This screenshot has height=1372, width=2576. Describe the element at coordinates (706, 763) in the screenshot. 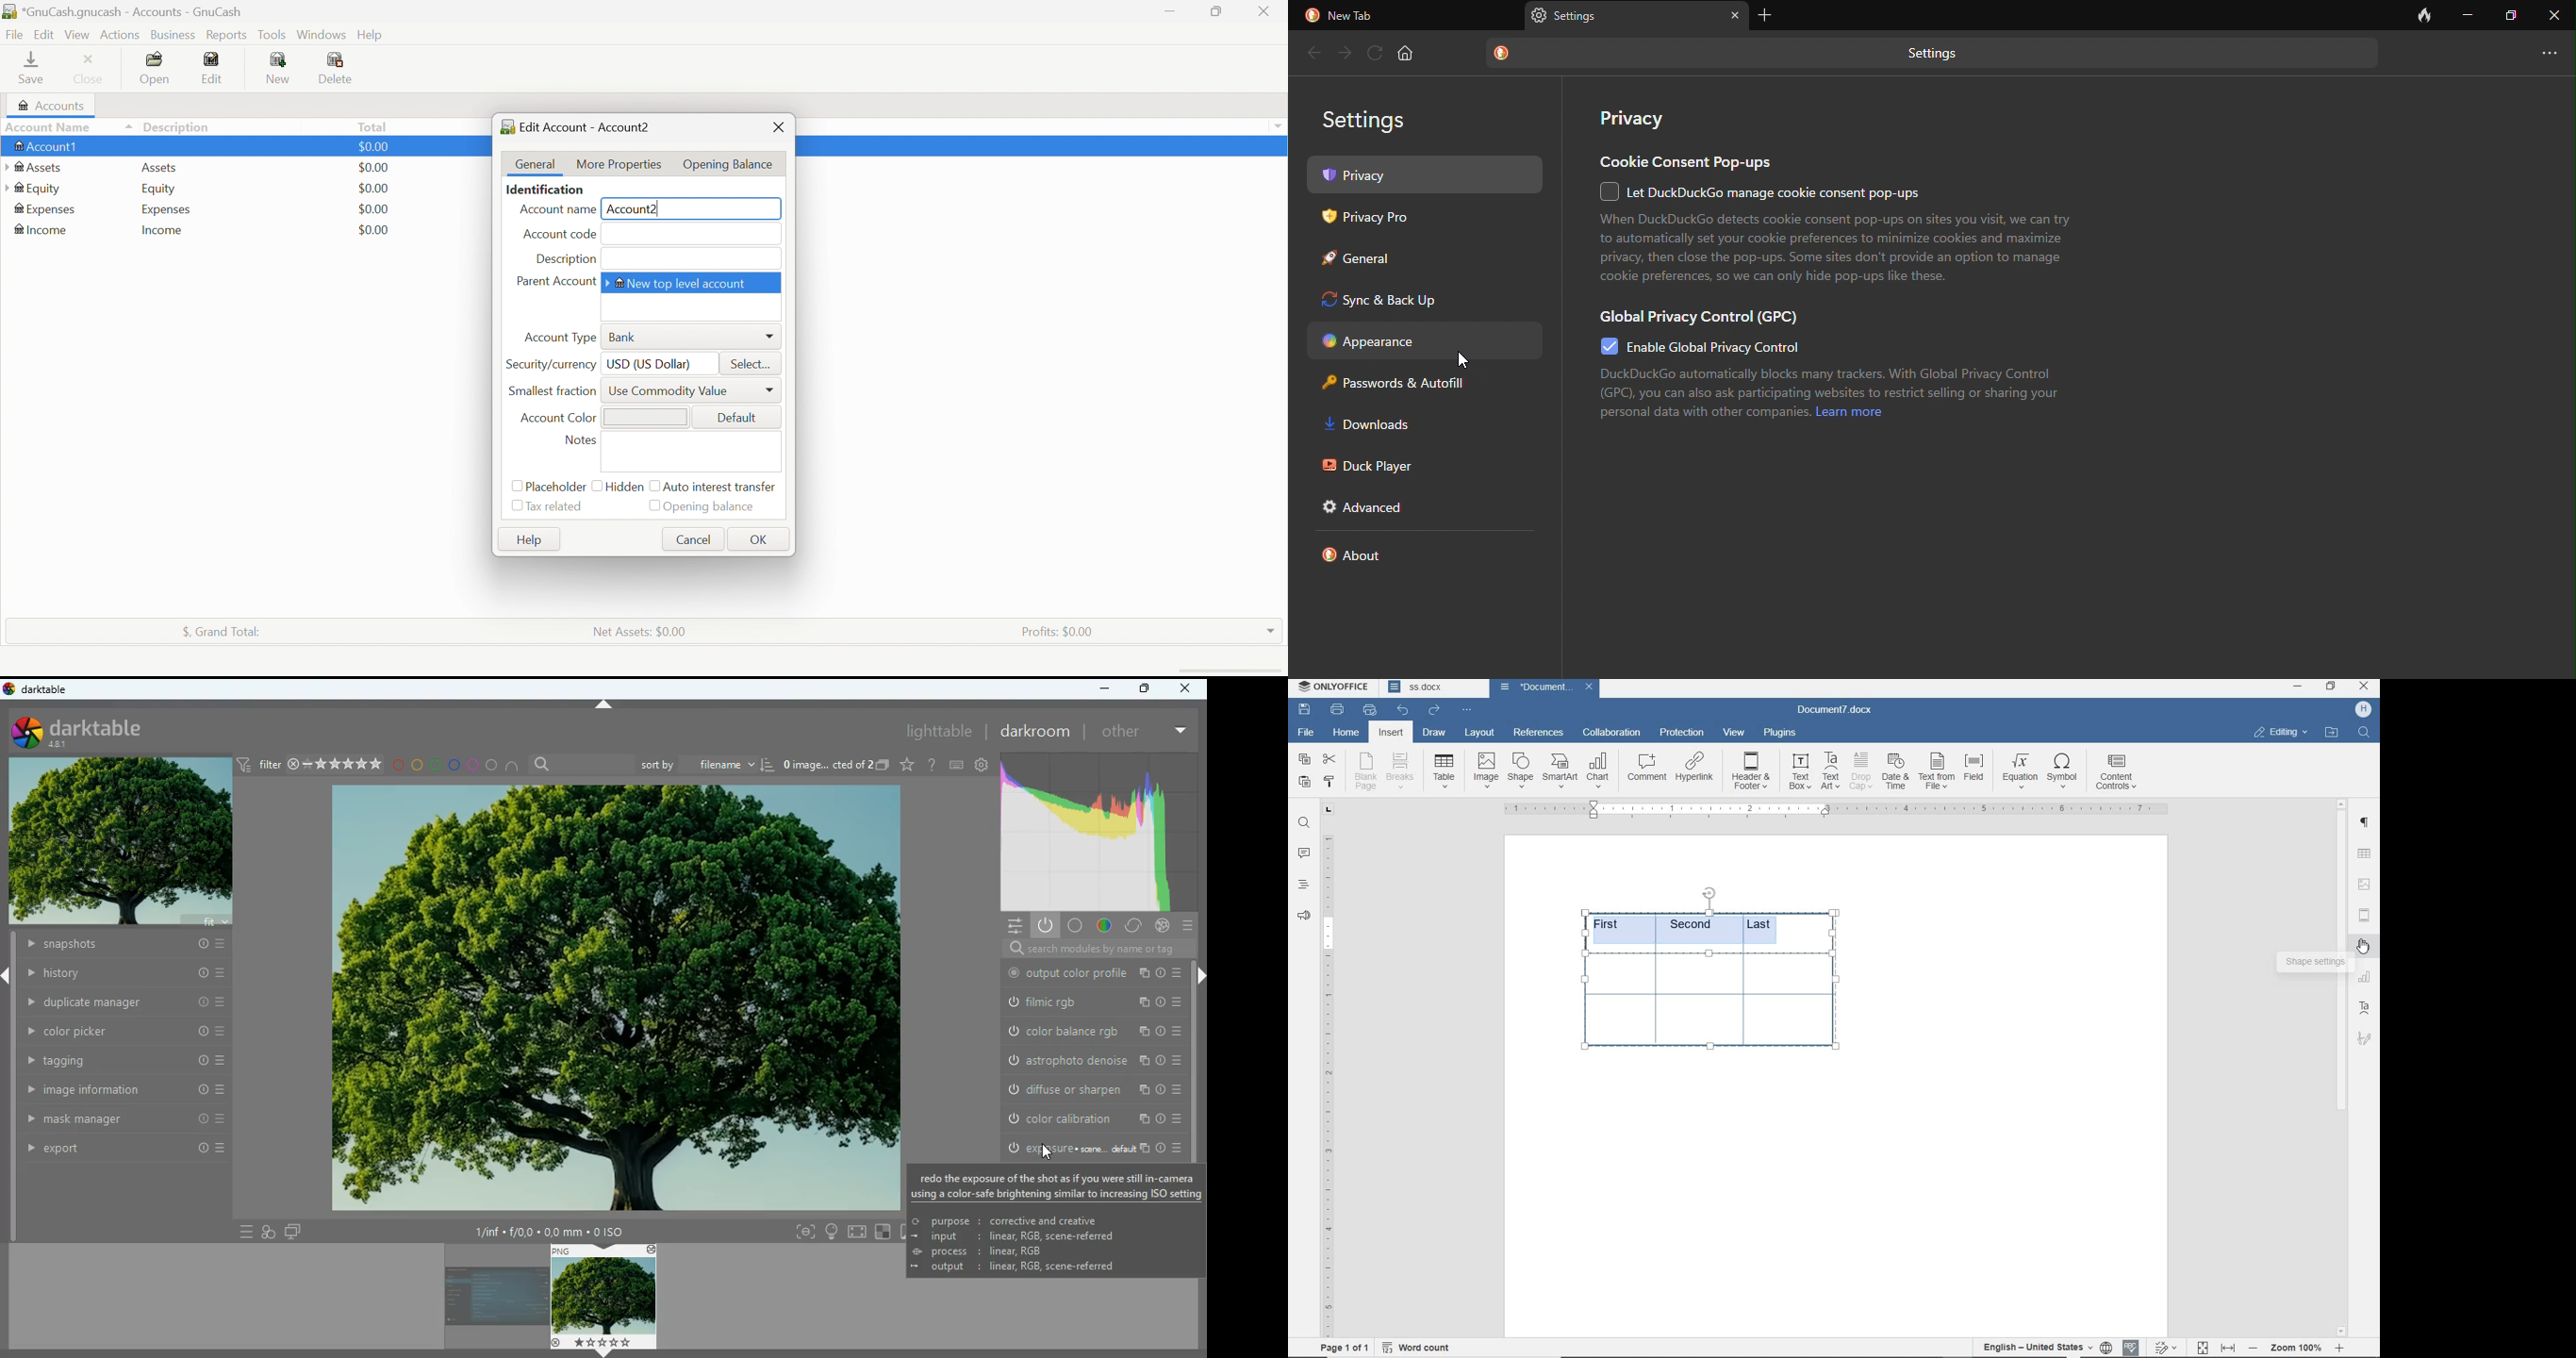

I see `sort by filename` at that location.